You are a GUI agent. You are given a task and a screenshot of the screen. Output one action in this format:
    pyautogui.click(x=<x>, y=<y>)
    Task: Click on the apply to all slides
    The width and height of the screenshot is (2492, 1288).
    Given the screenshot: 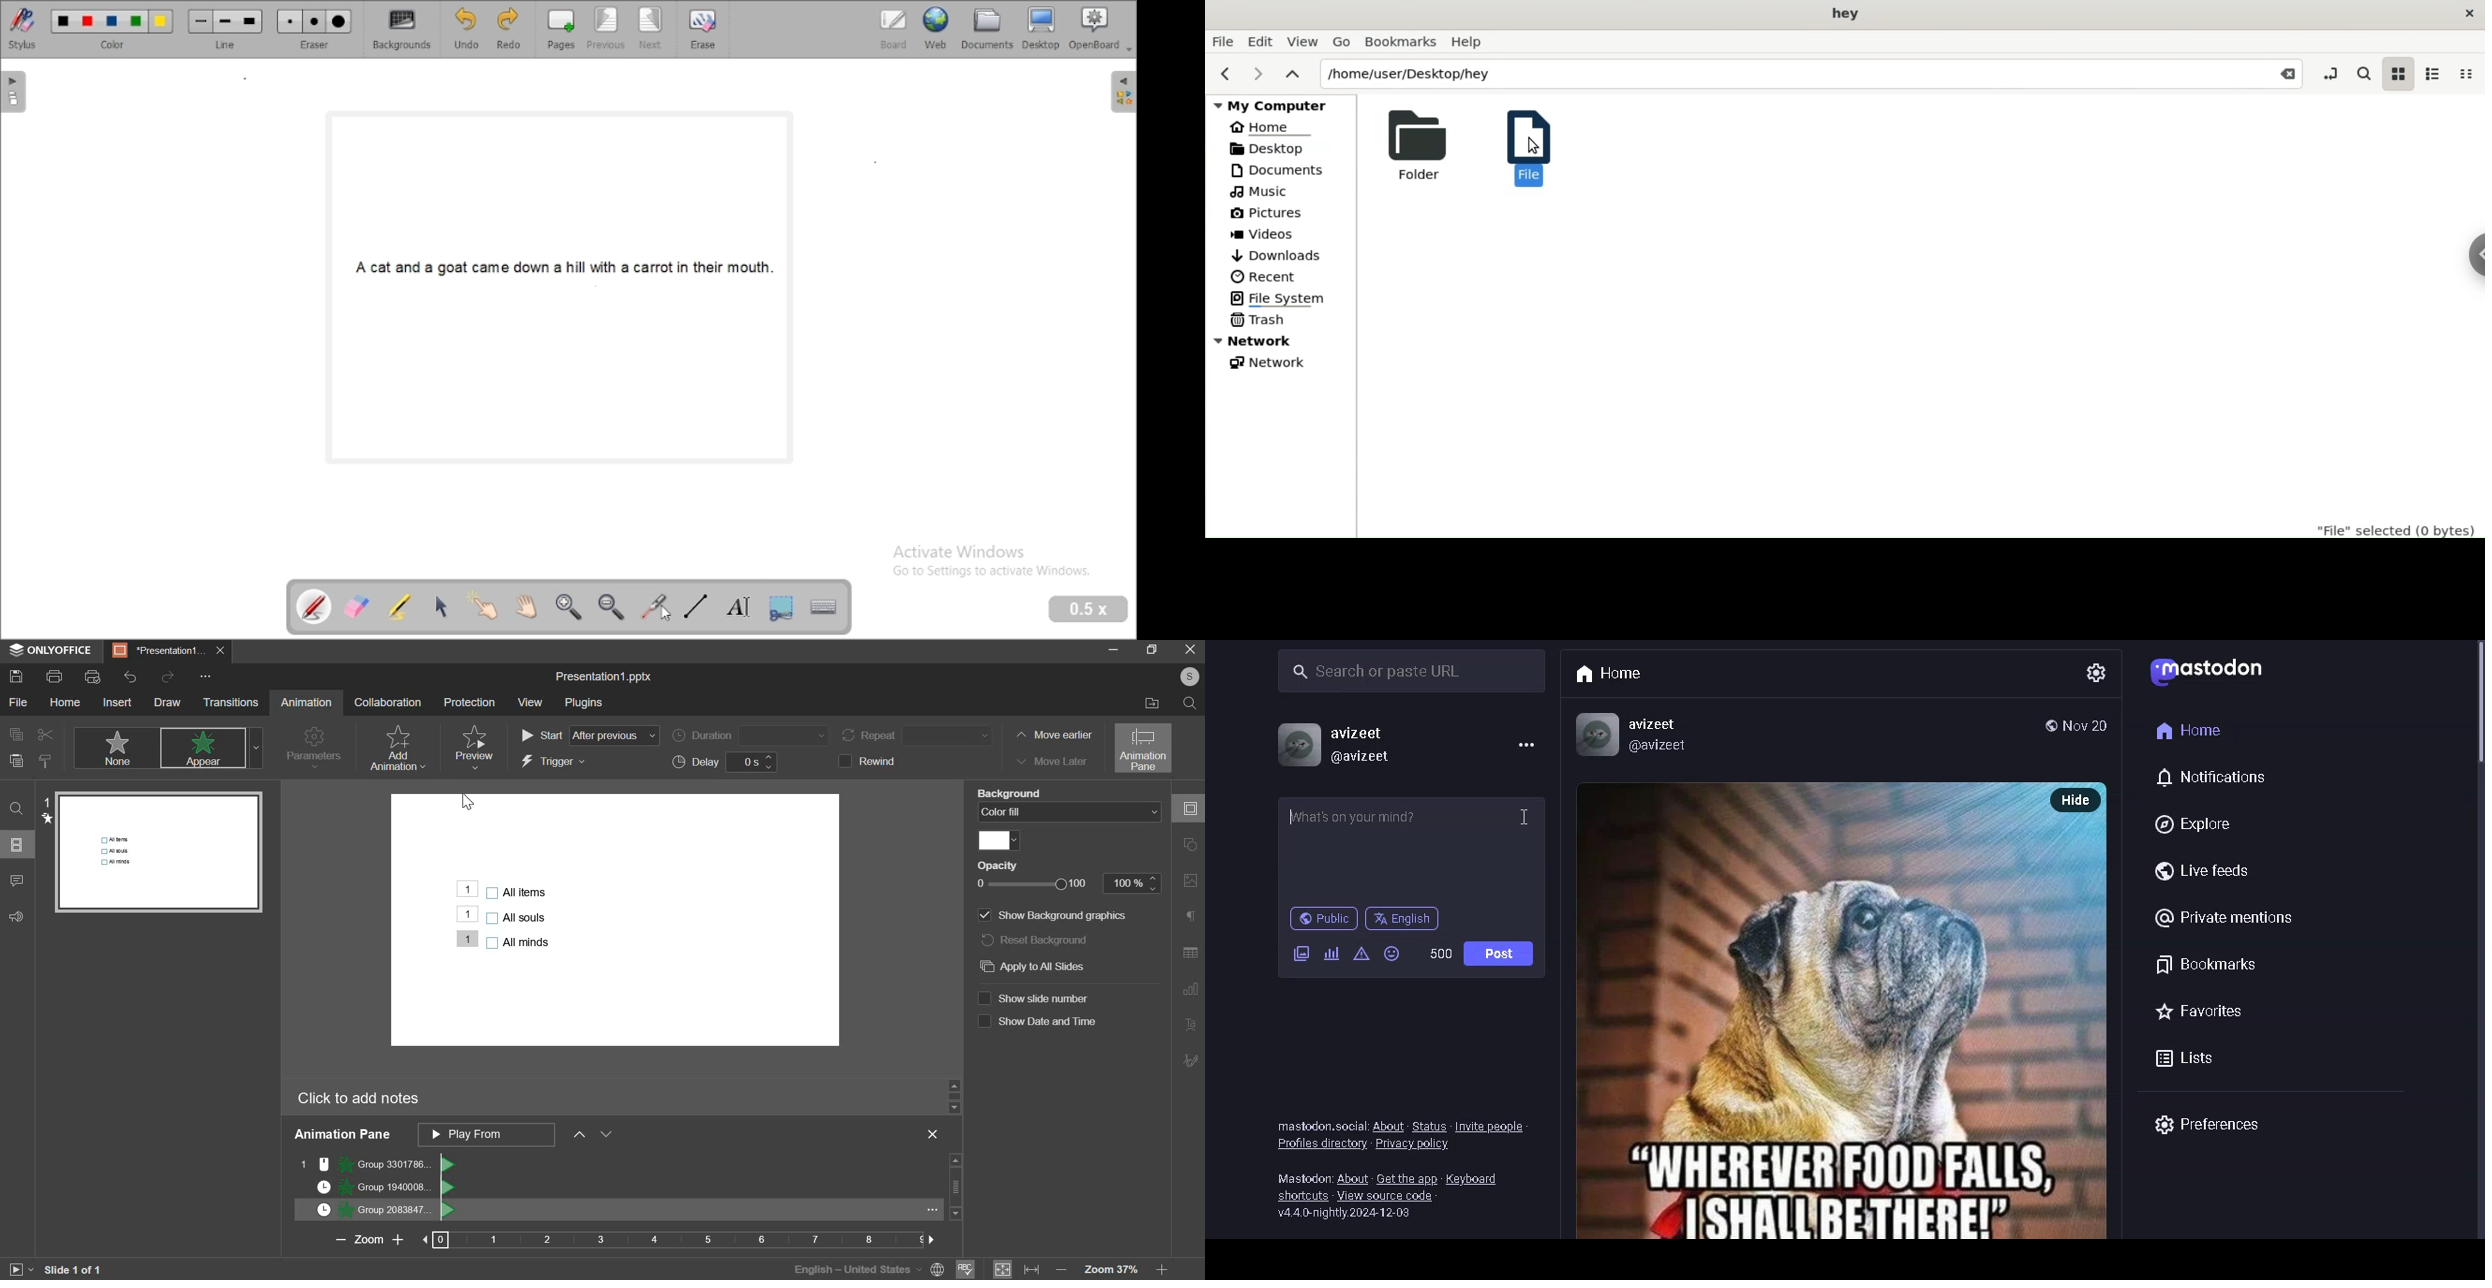 What is the action you would take?
    pyautogui.click(x=1040, y=966)
    